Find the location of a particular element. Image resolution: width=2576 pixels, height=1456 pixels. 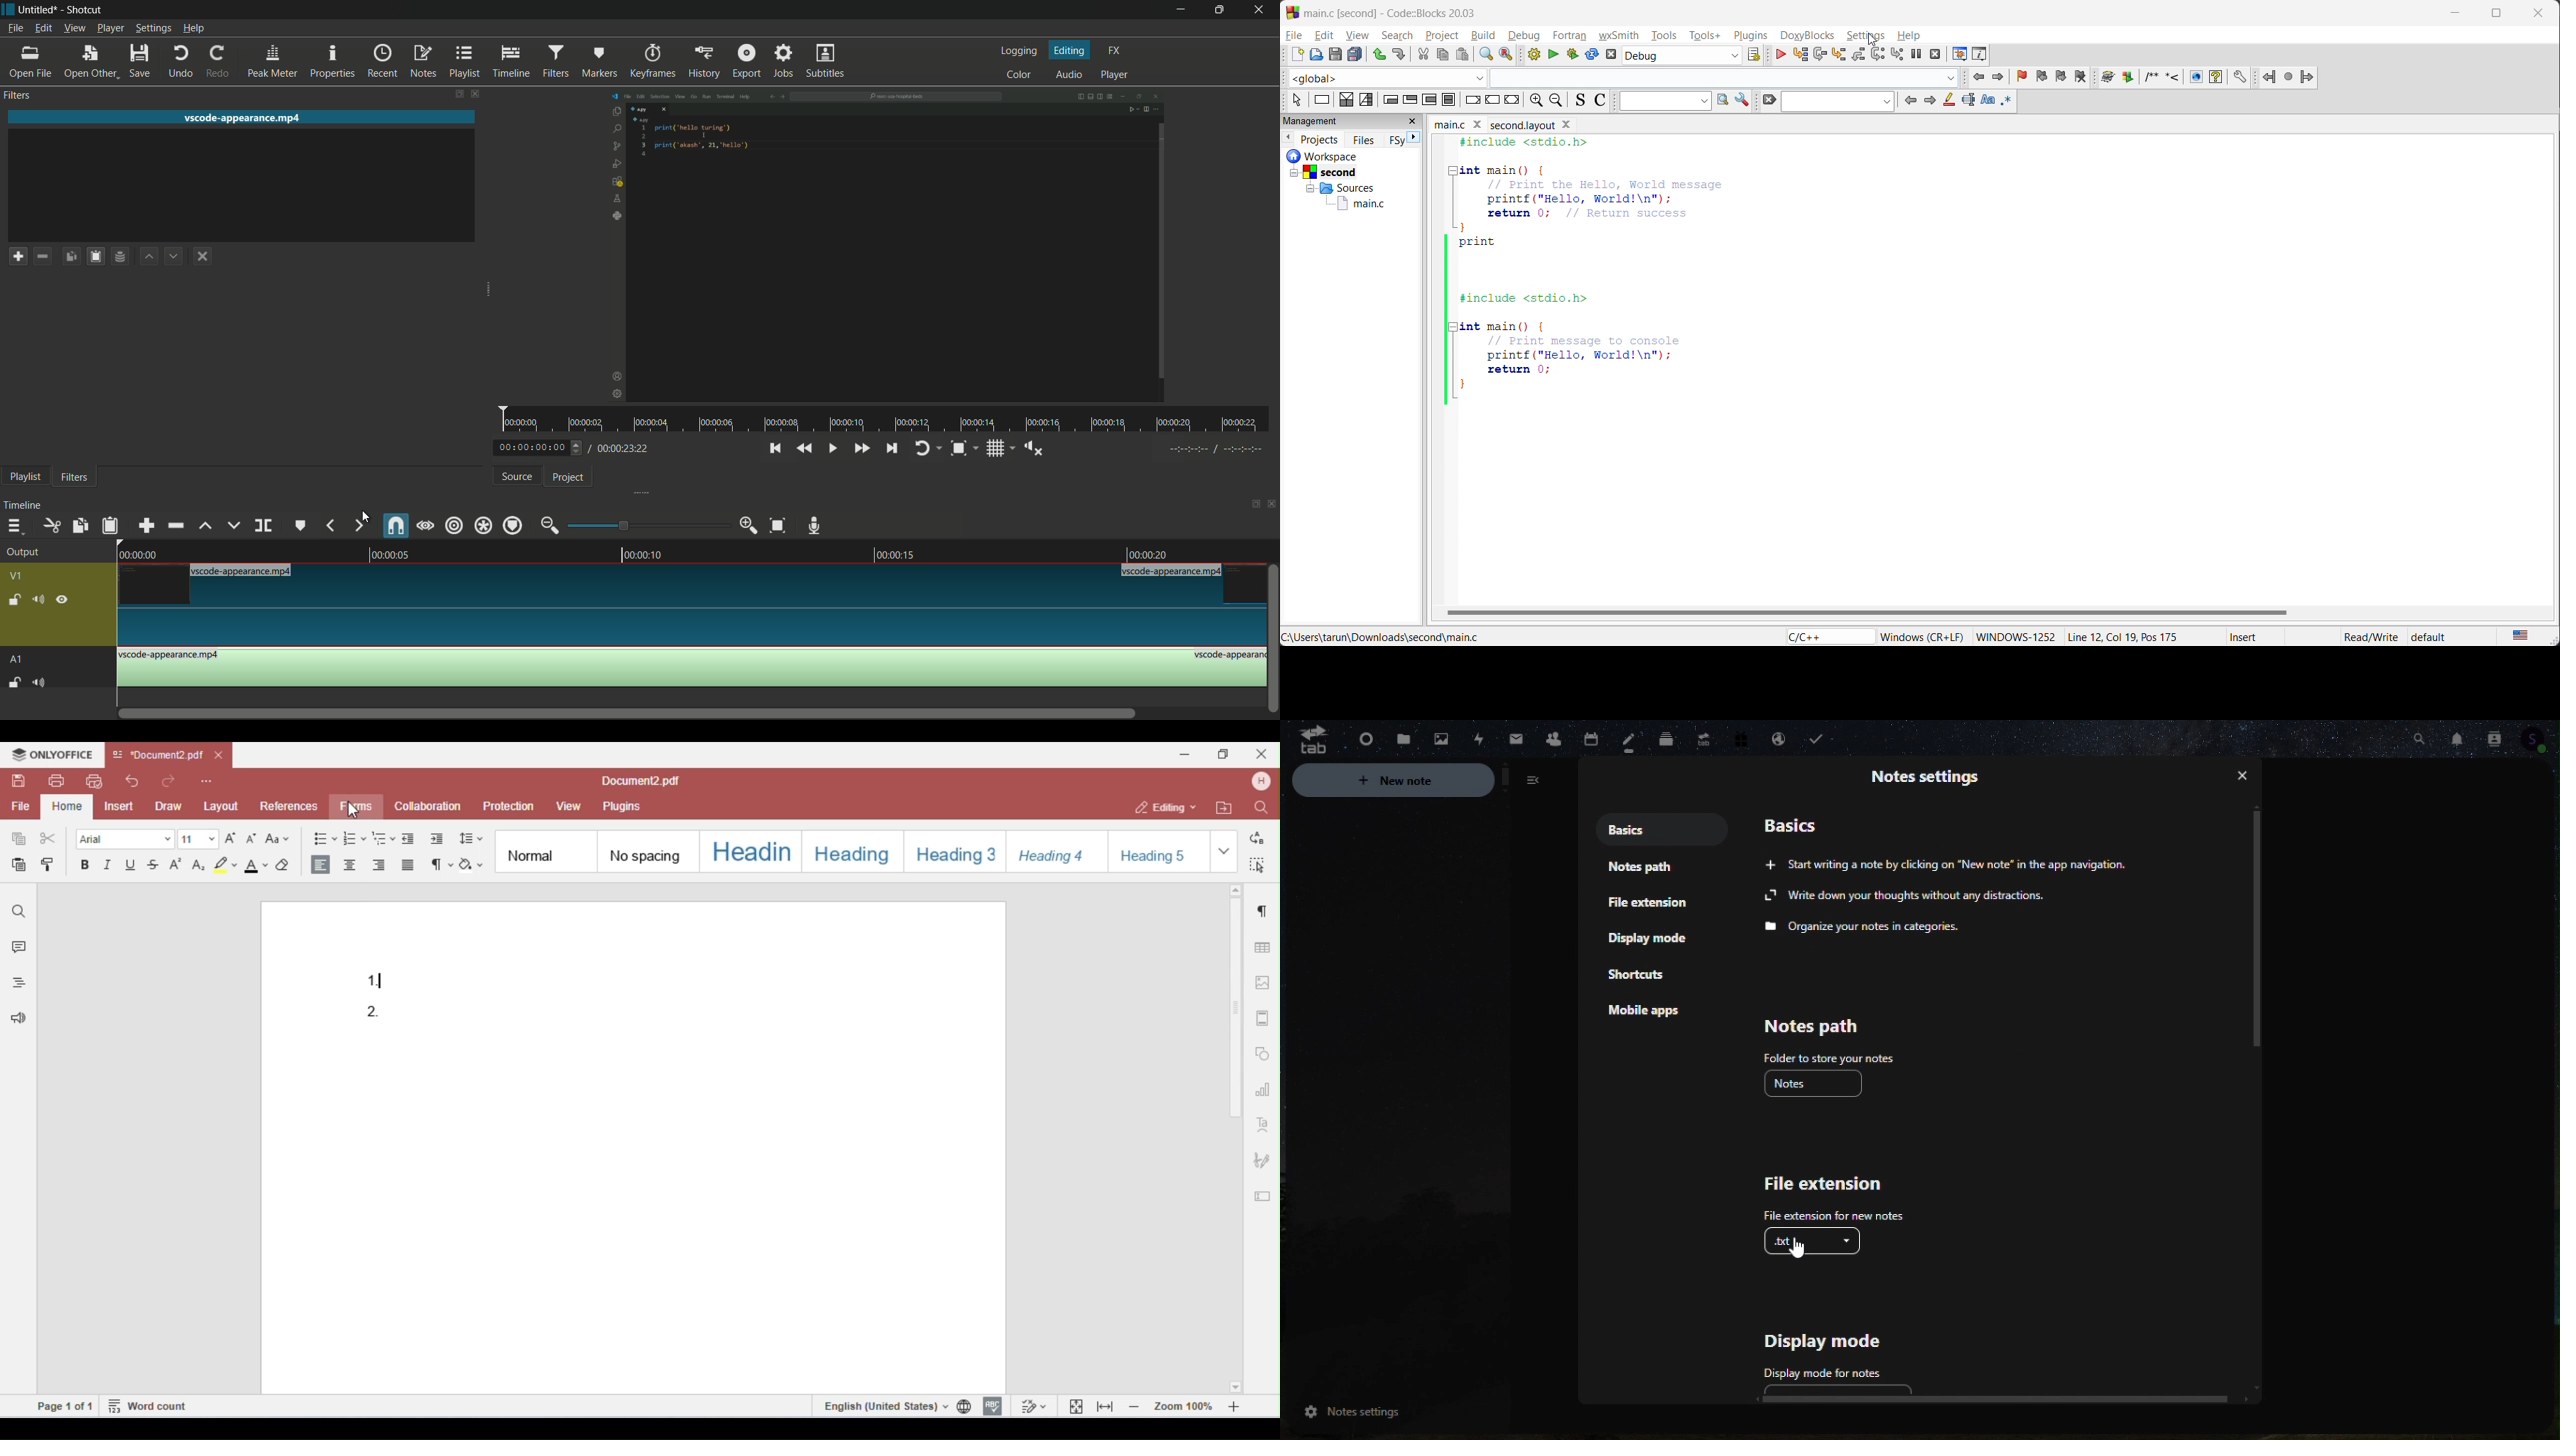

toggle grid is located at coordinates (994, 449).